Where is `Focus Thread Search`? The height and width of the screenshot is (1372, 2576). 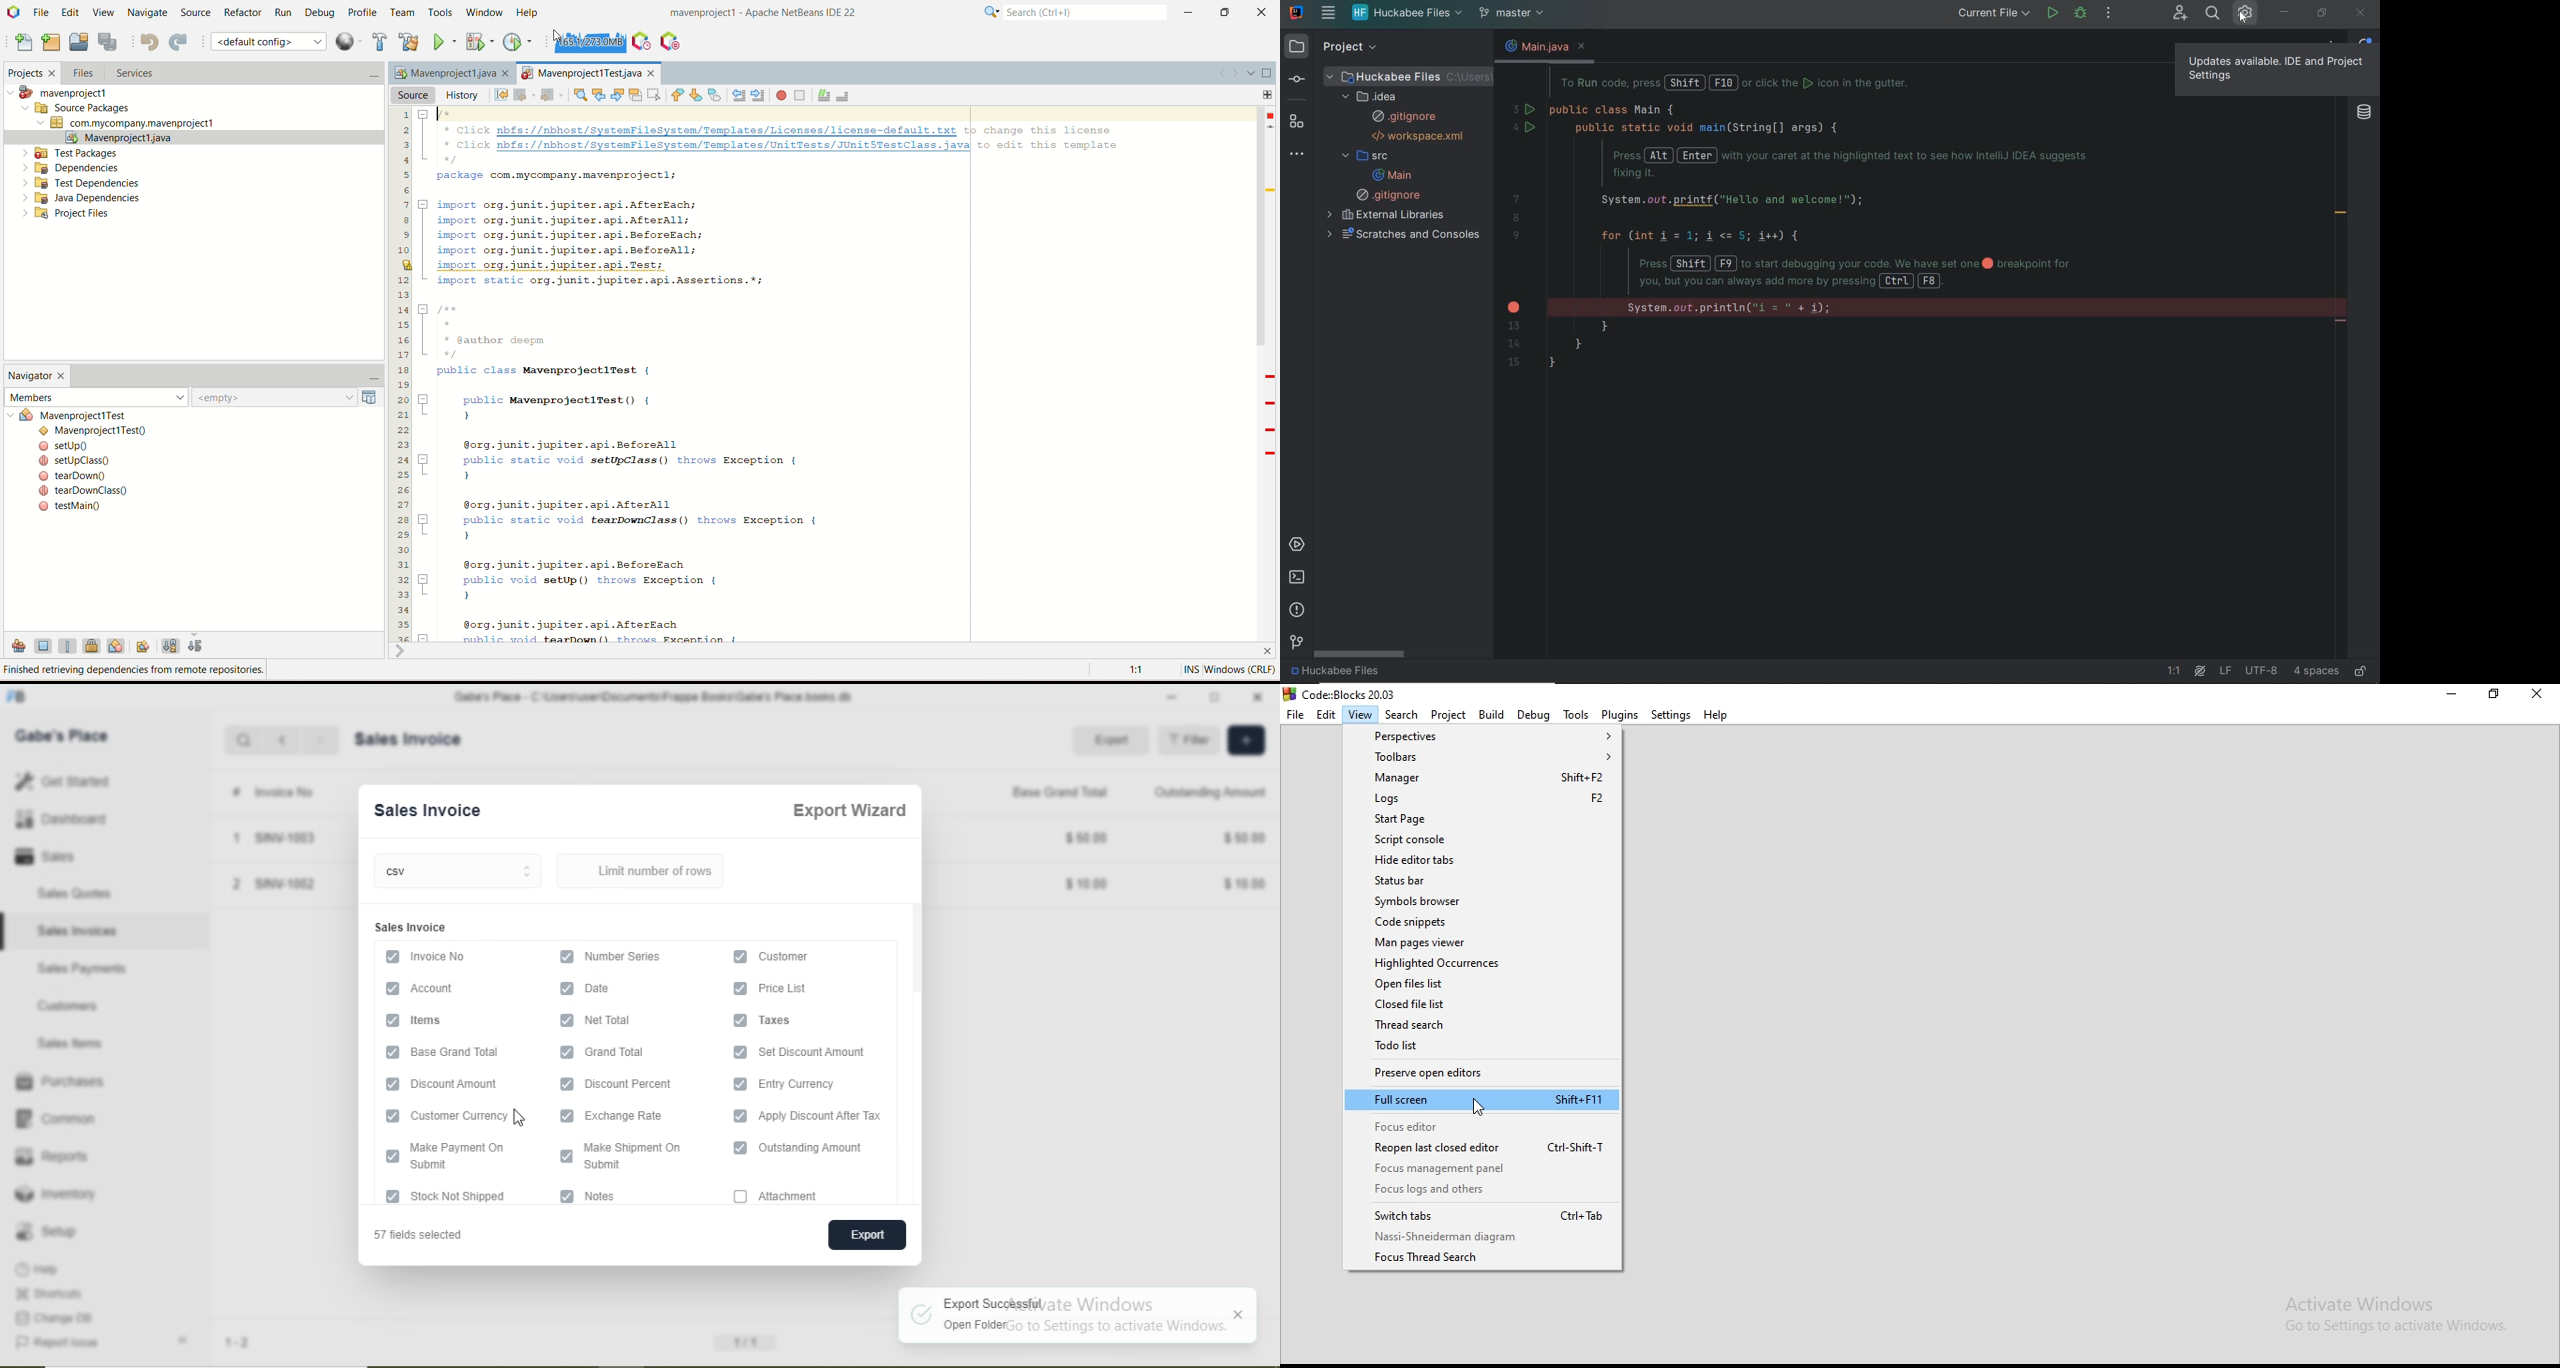
Focus Thread Search is located at coordinates (1484, 1258).